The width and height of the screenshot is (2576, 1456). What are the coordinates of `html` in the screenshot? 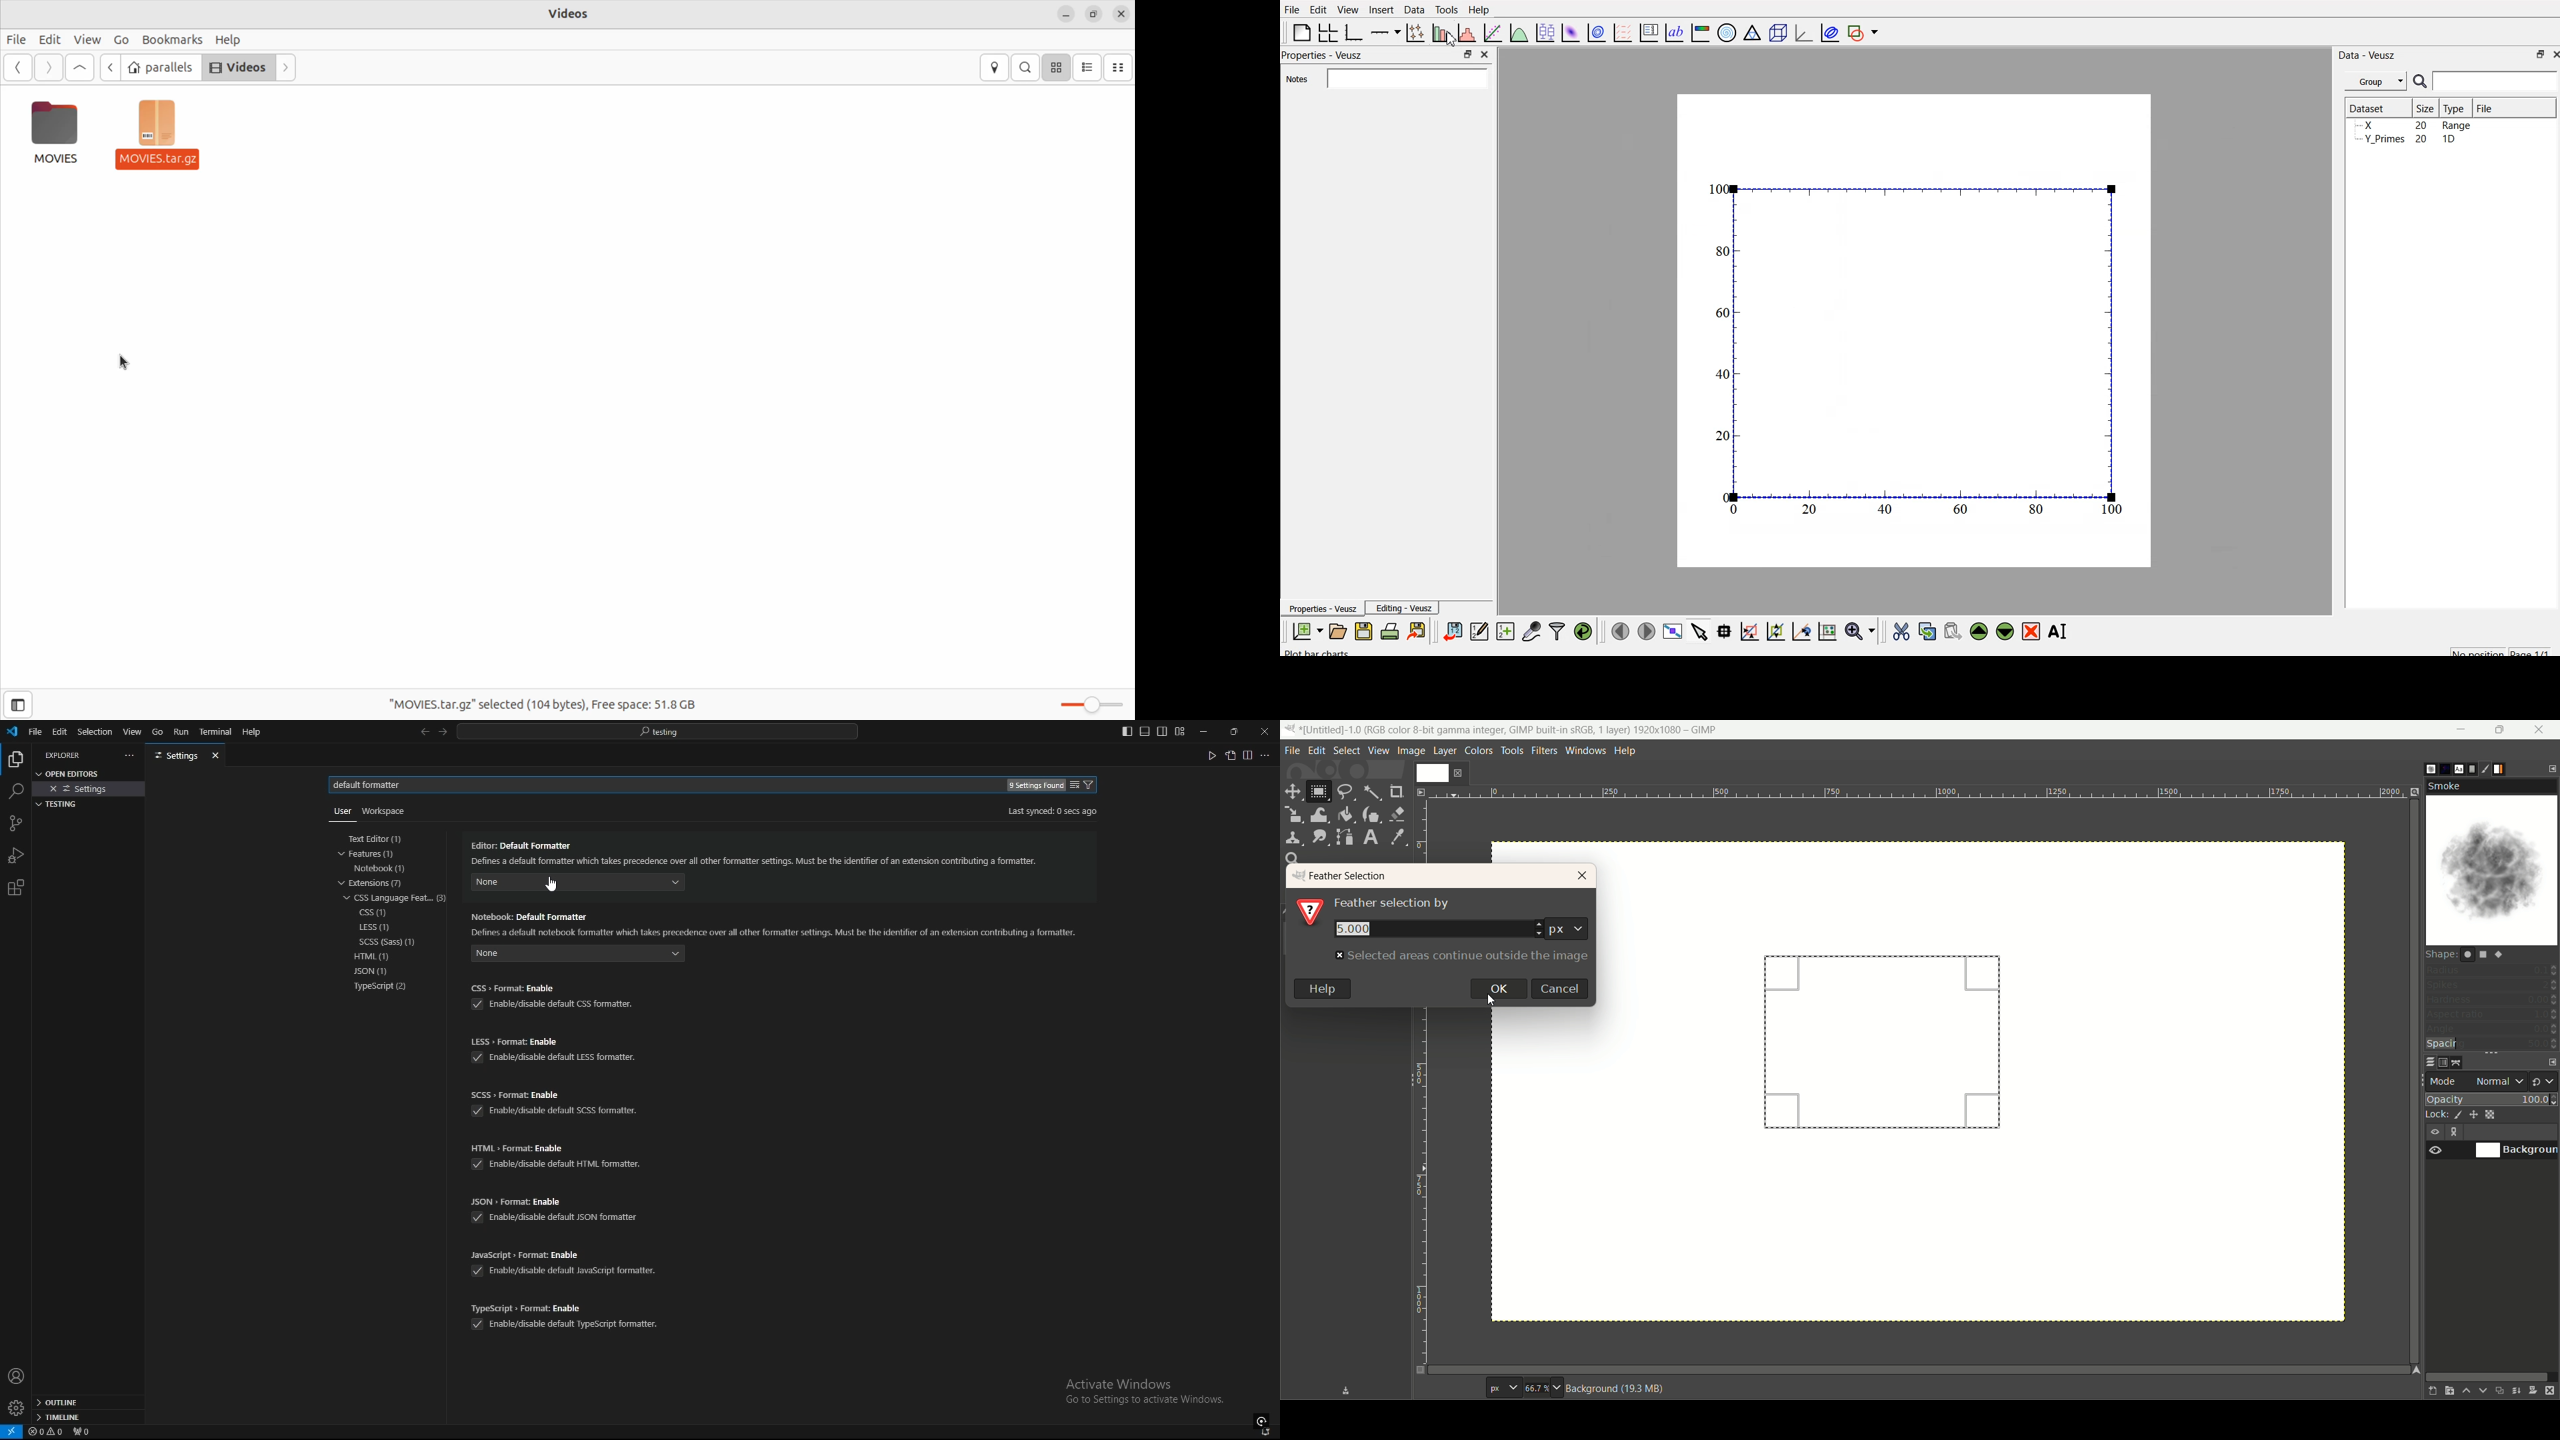 It's located at (377, 956).